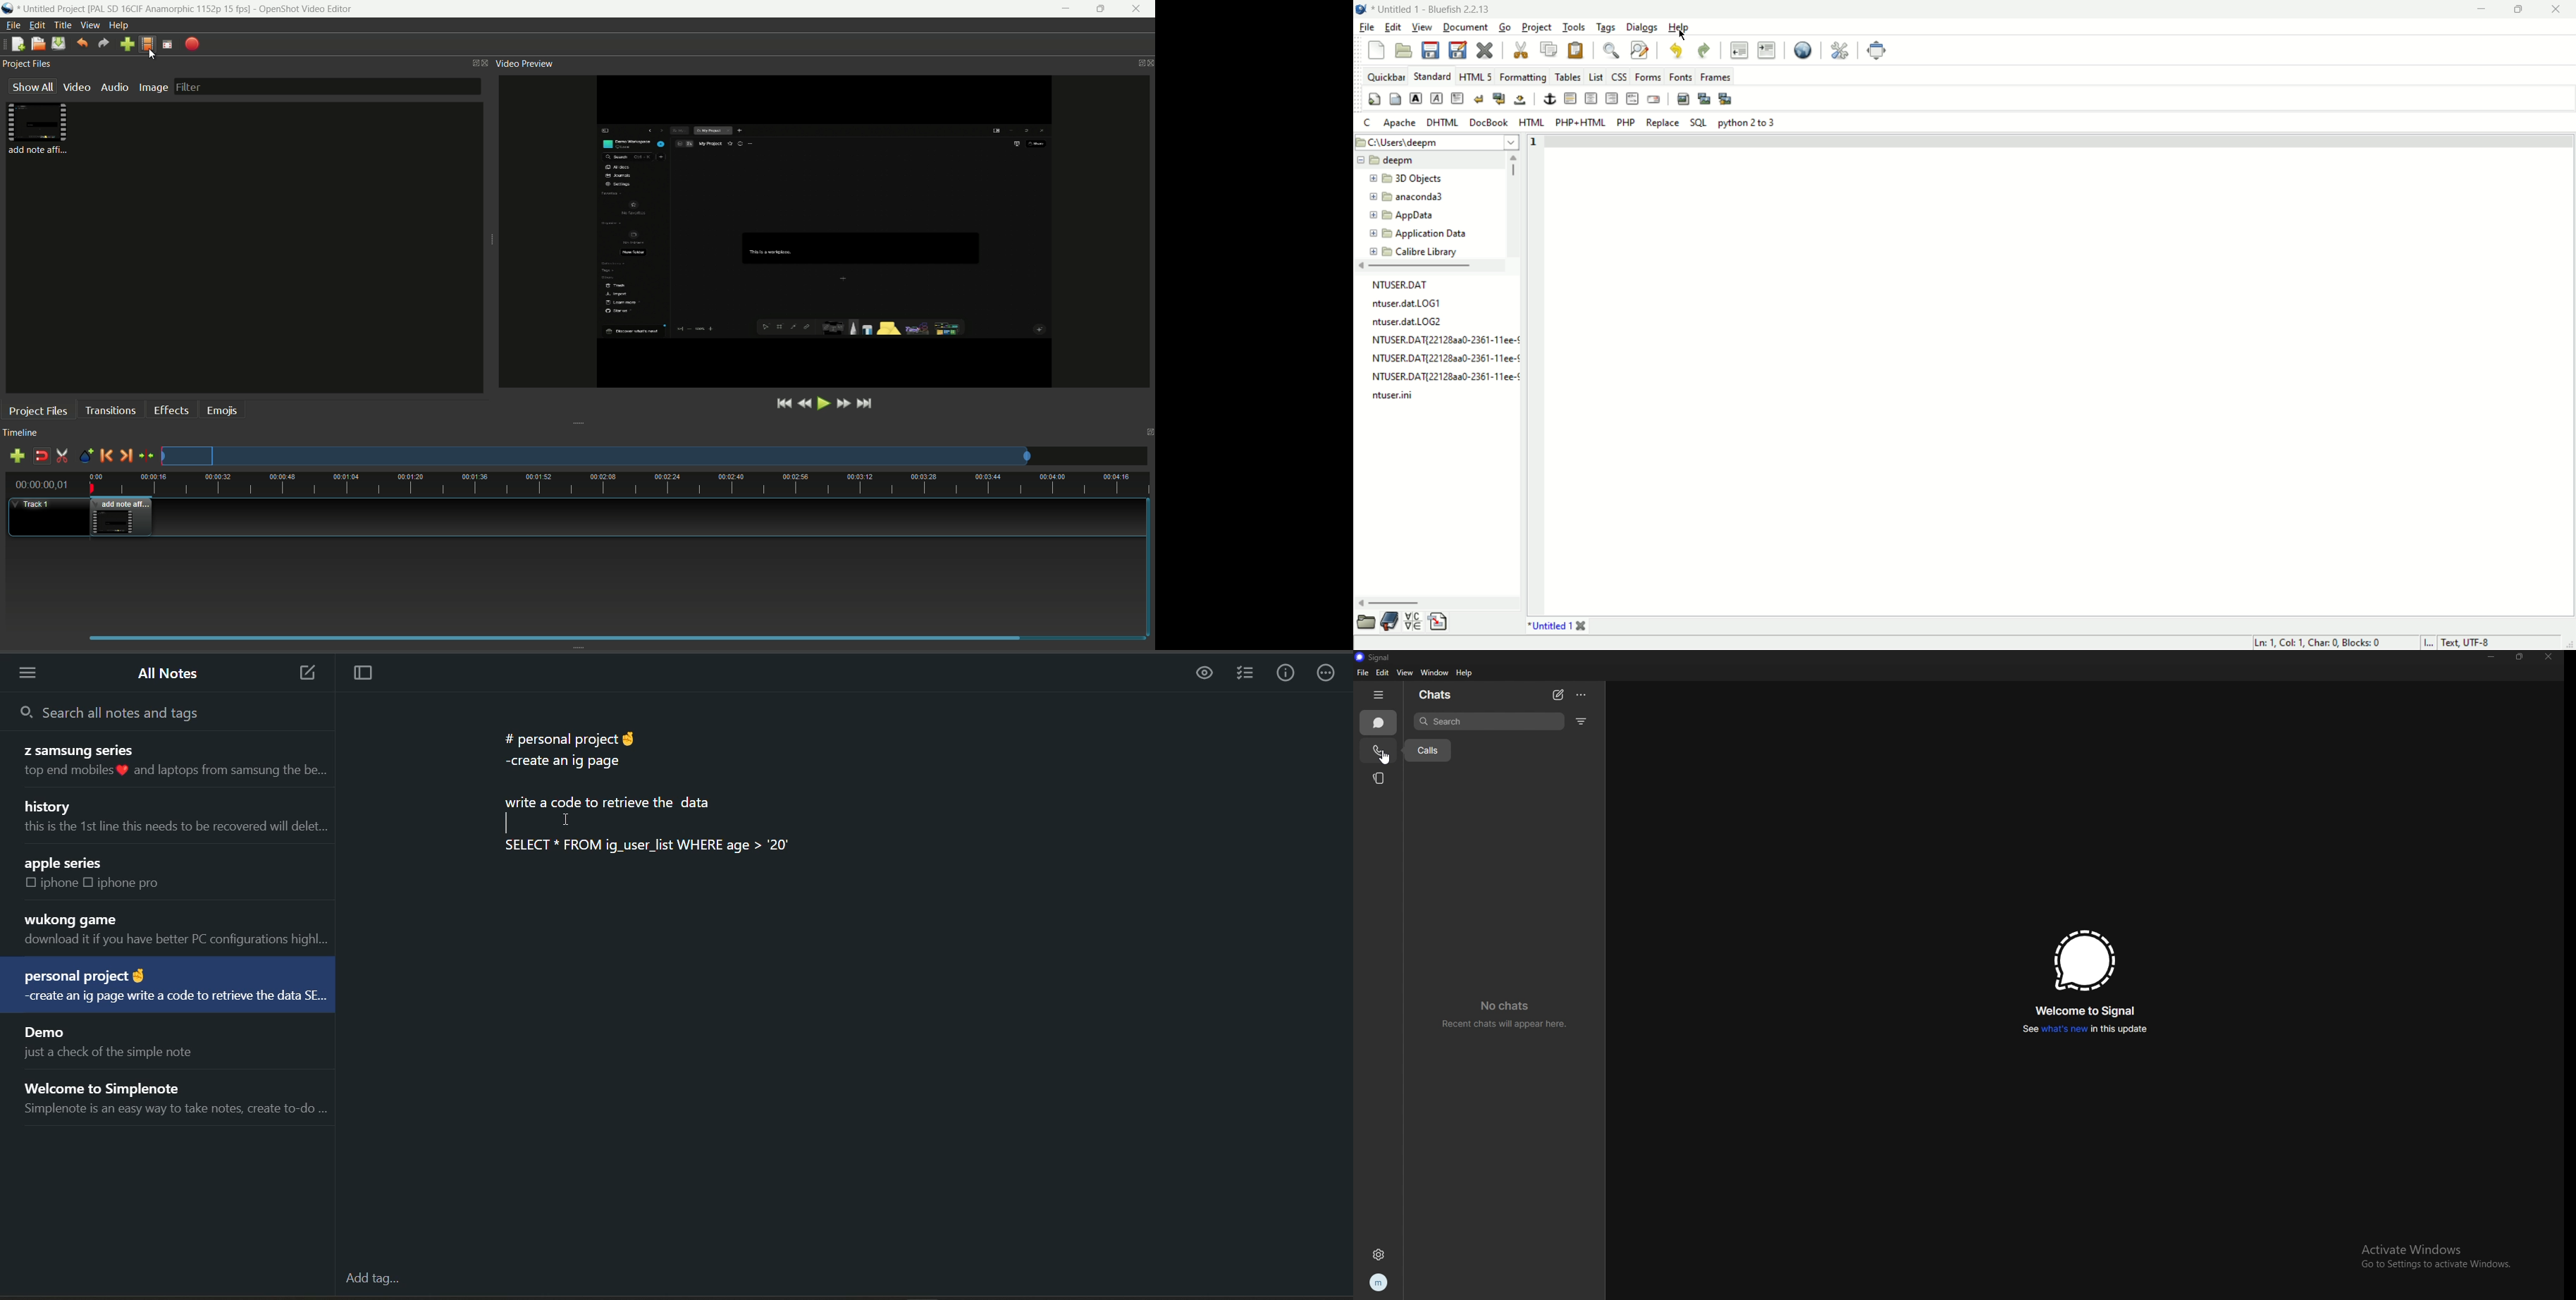 This screenshot has width=2576, height=1316. Describe the element at coordinates (1684, 36) in the screenshot. I see `cursor` at that location.